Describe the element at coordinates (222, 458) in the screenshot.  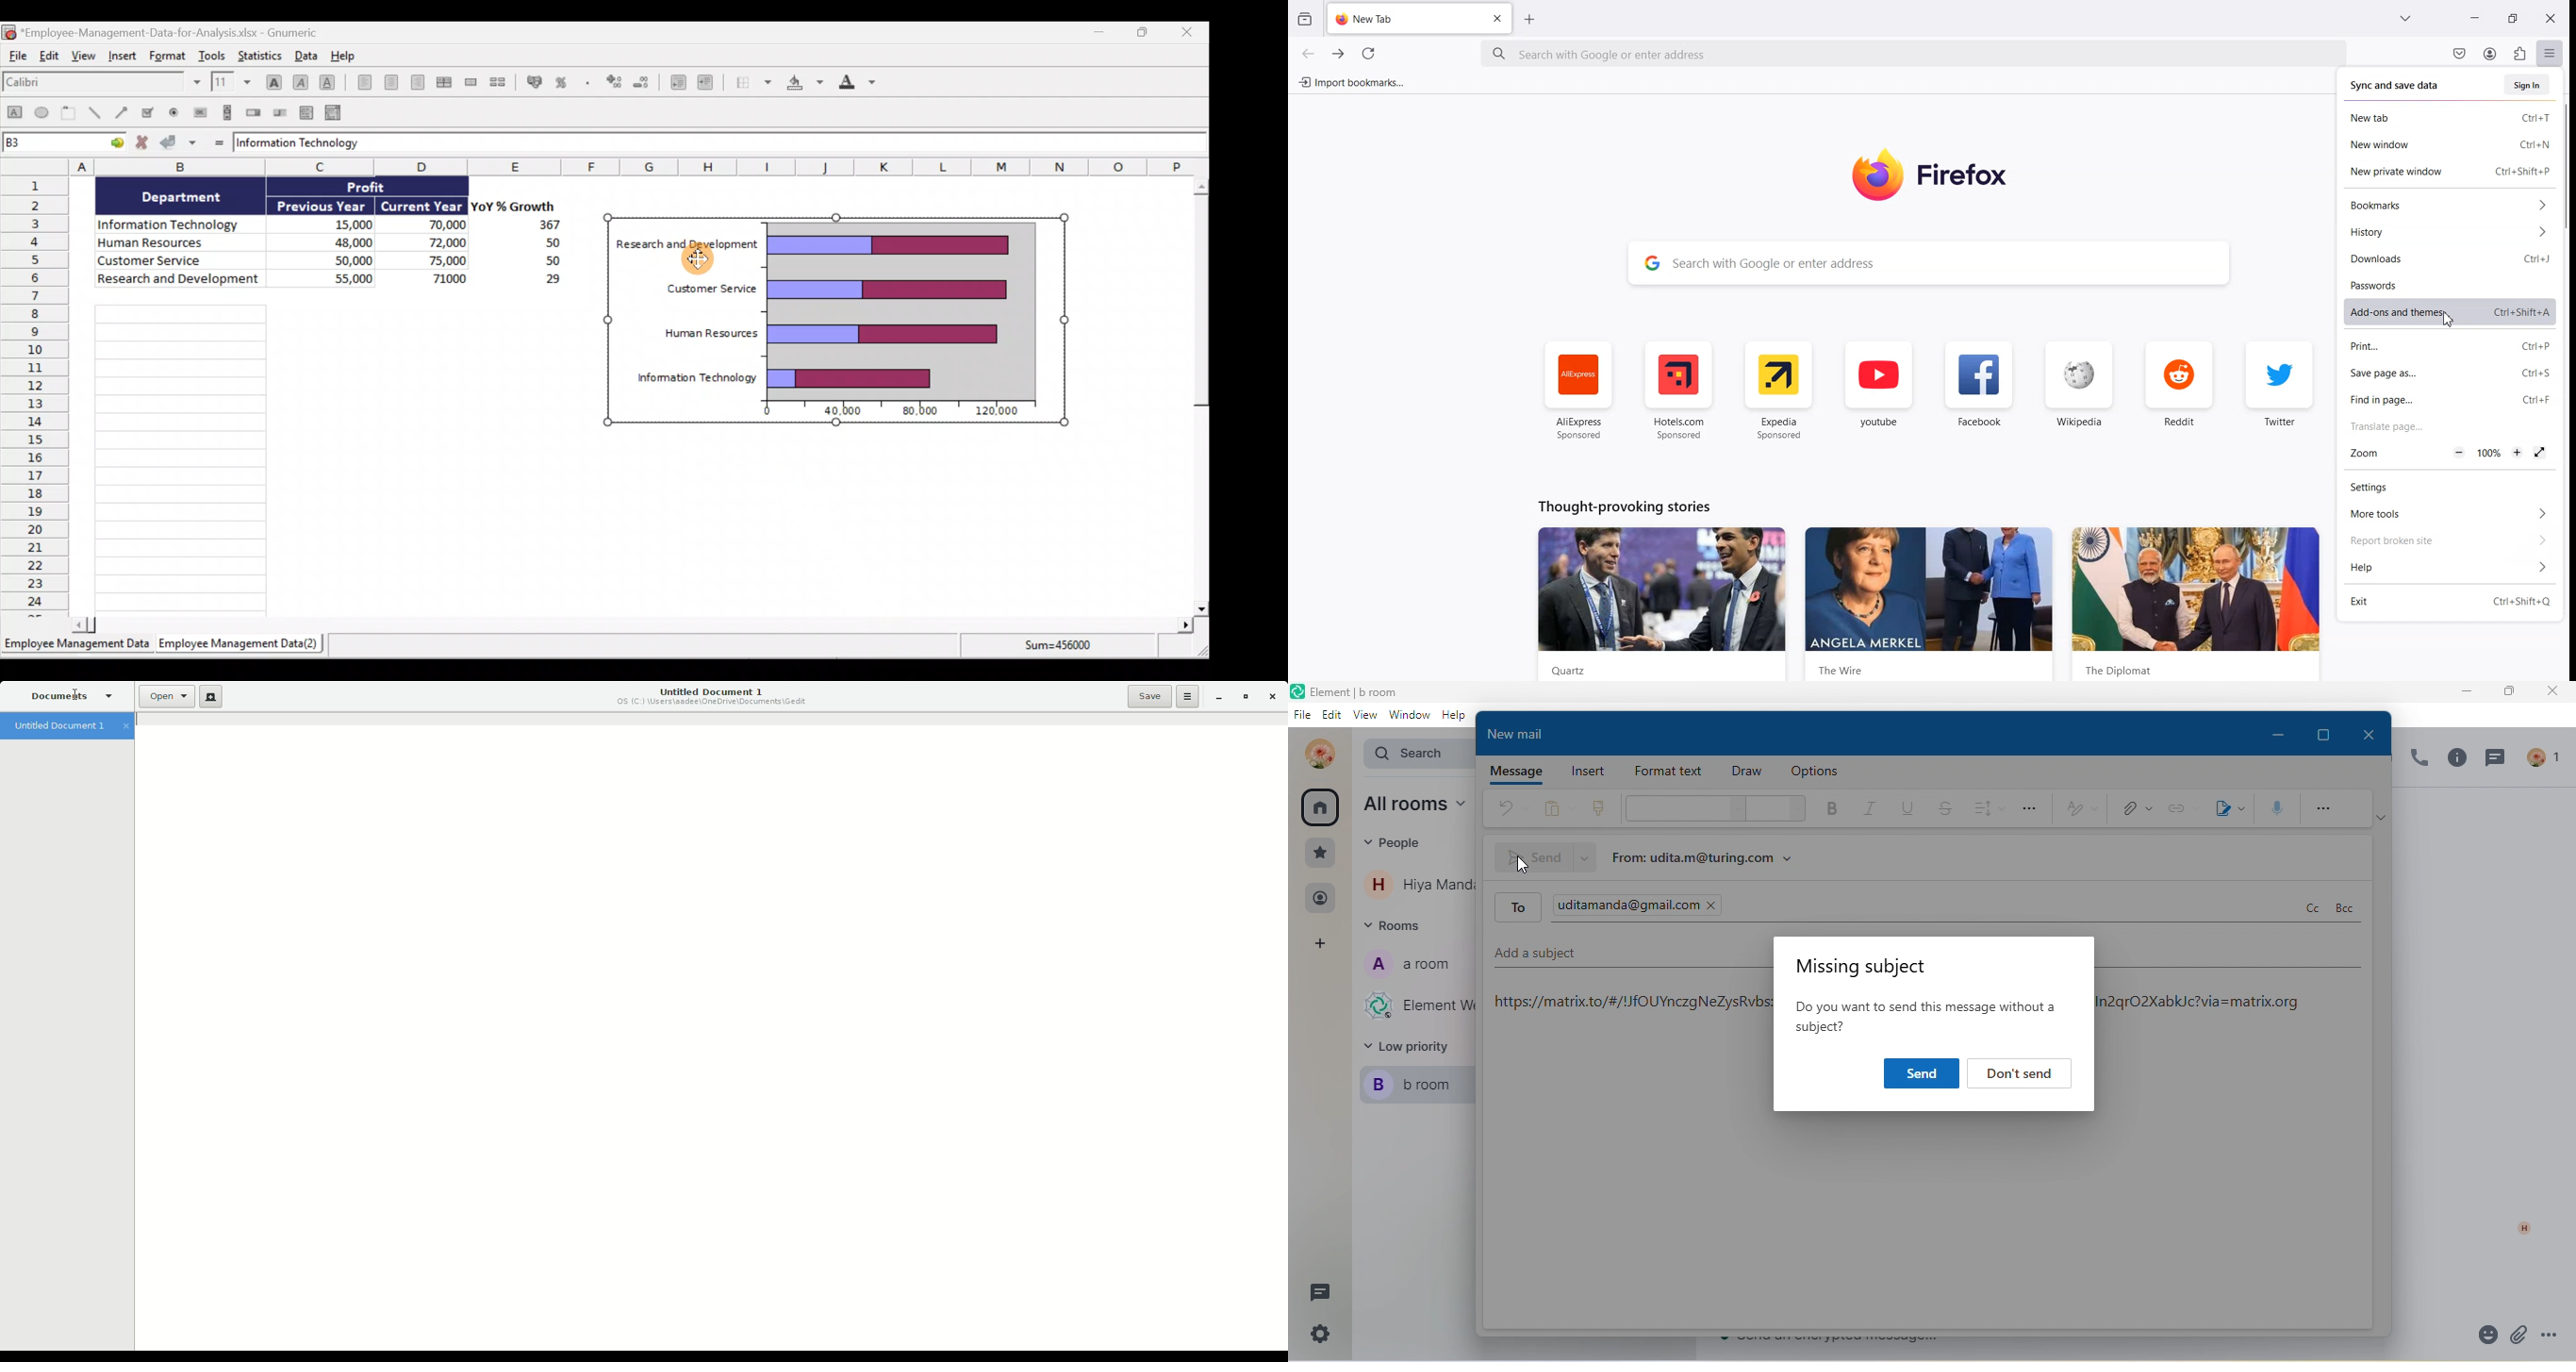
I see `Cells` at that location.